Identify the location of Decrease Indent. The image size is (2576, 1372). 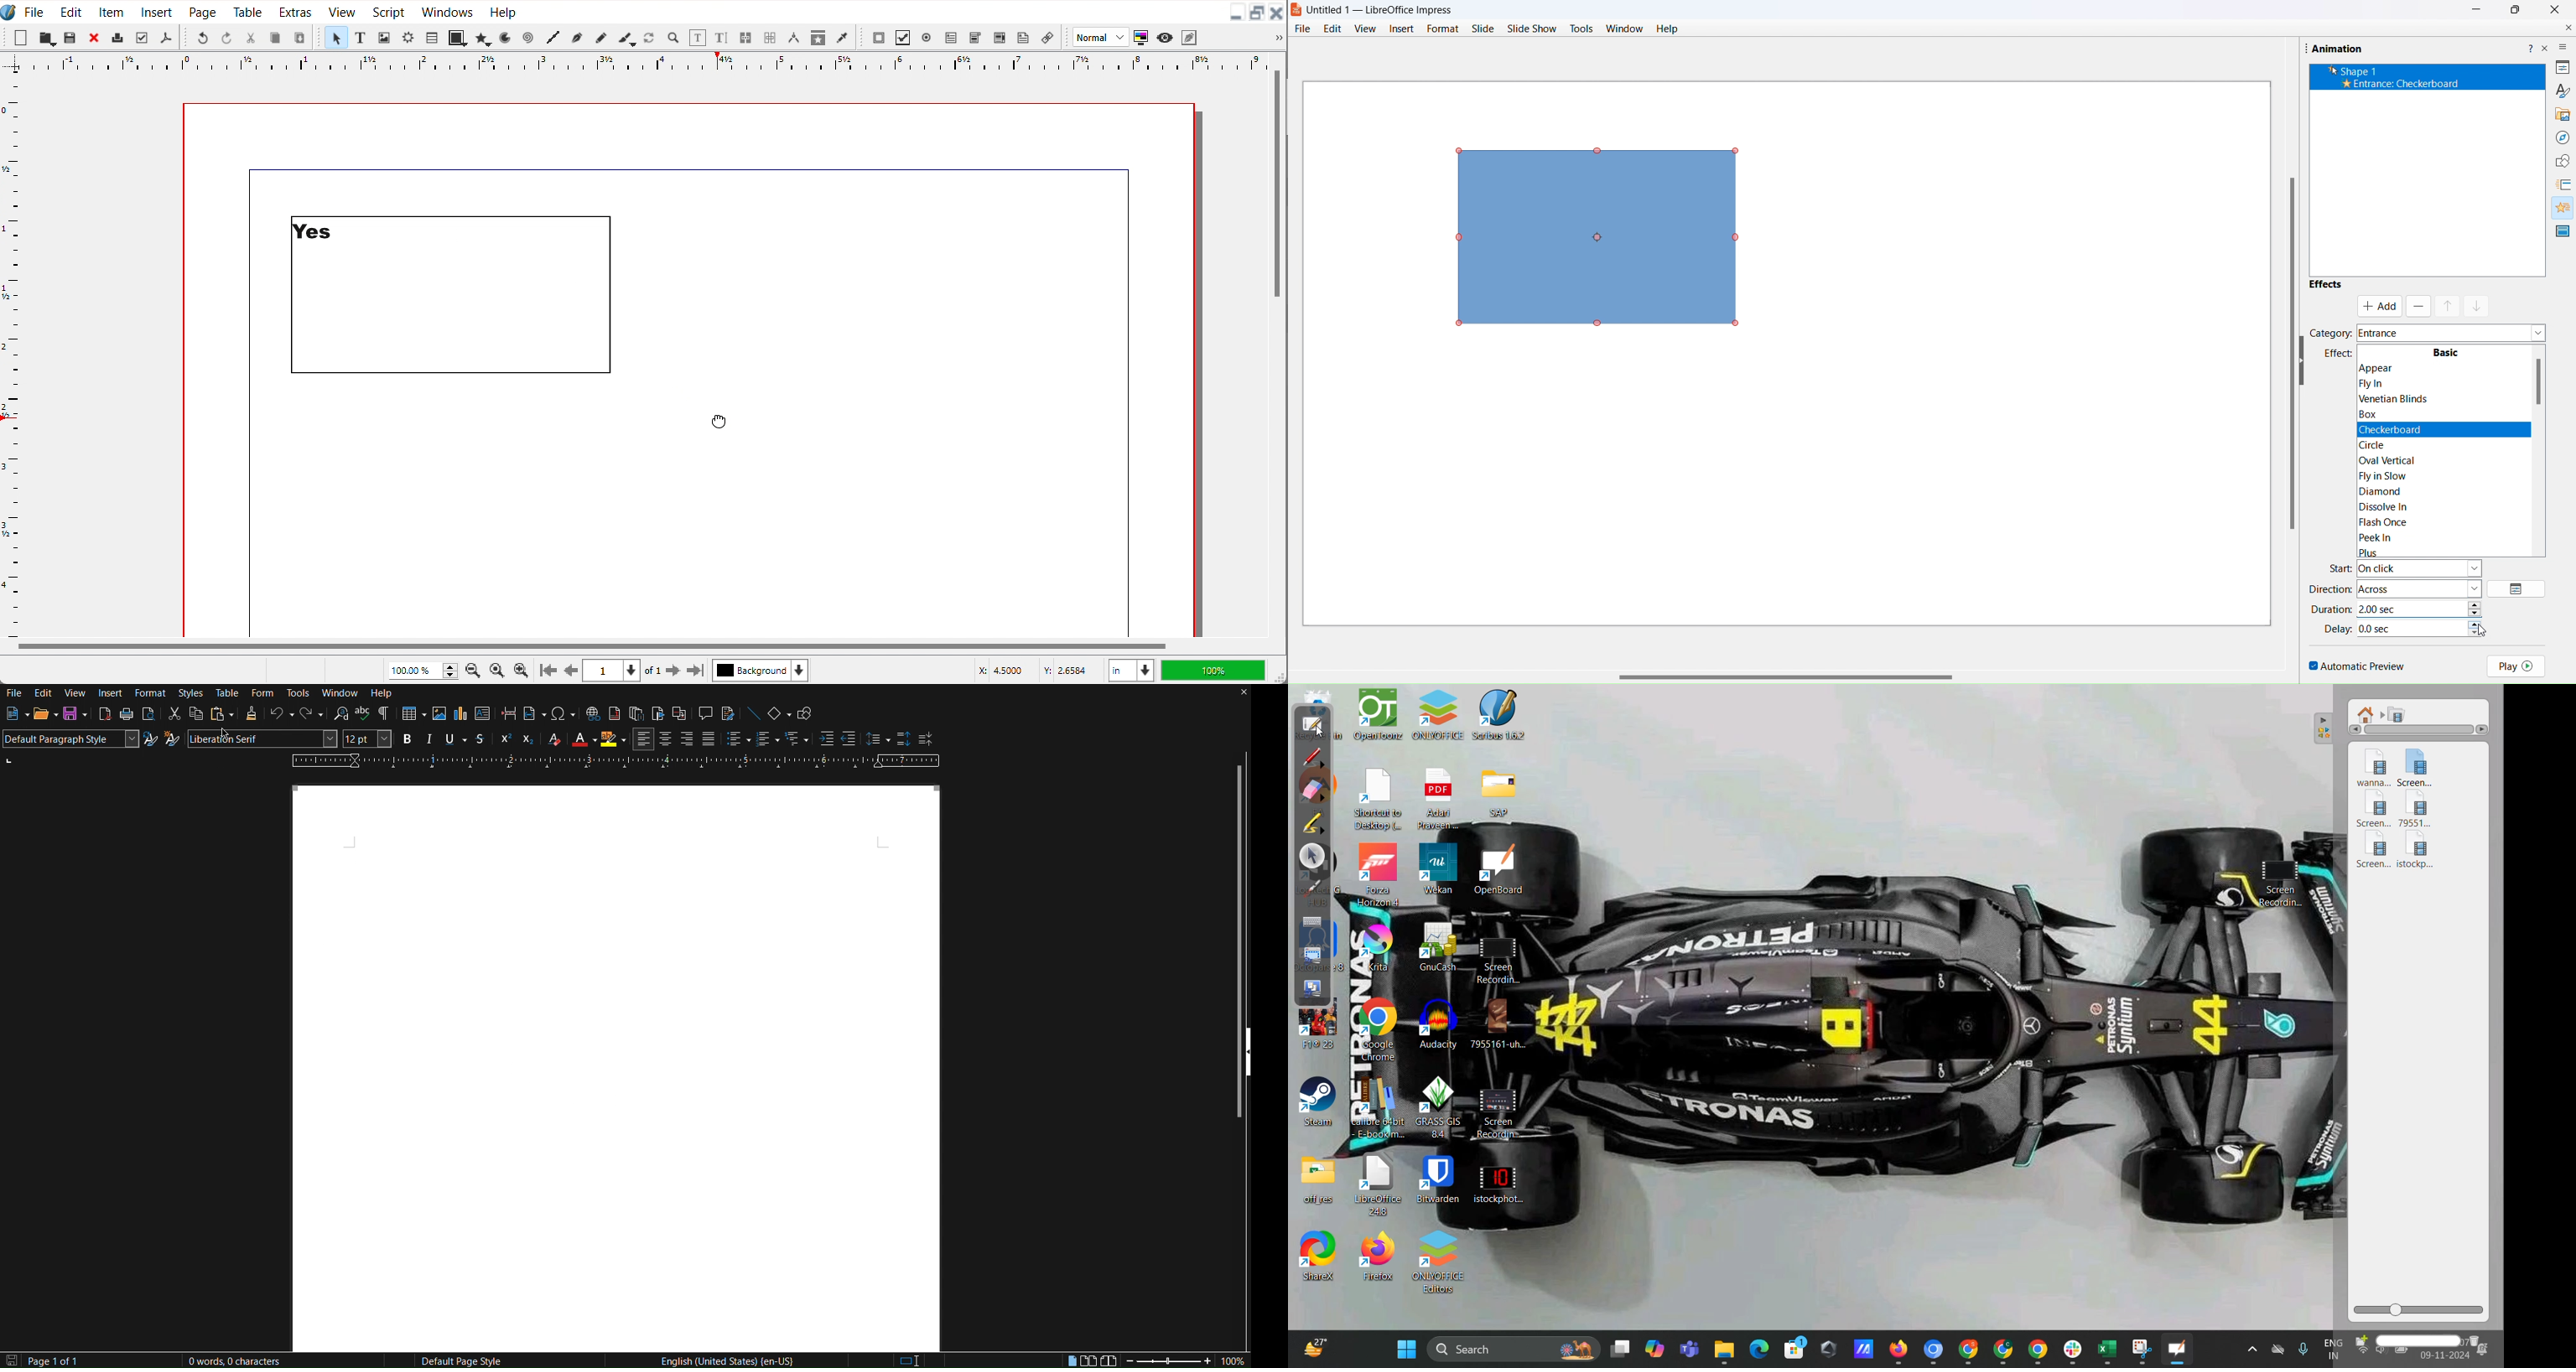
(850, 739).